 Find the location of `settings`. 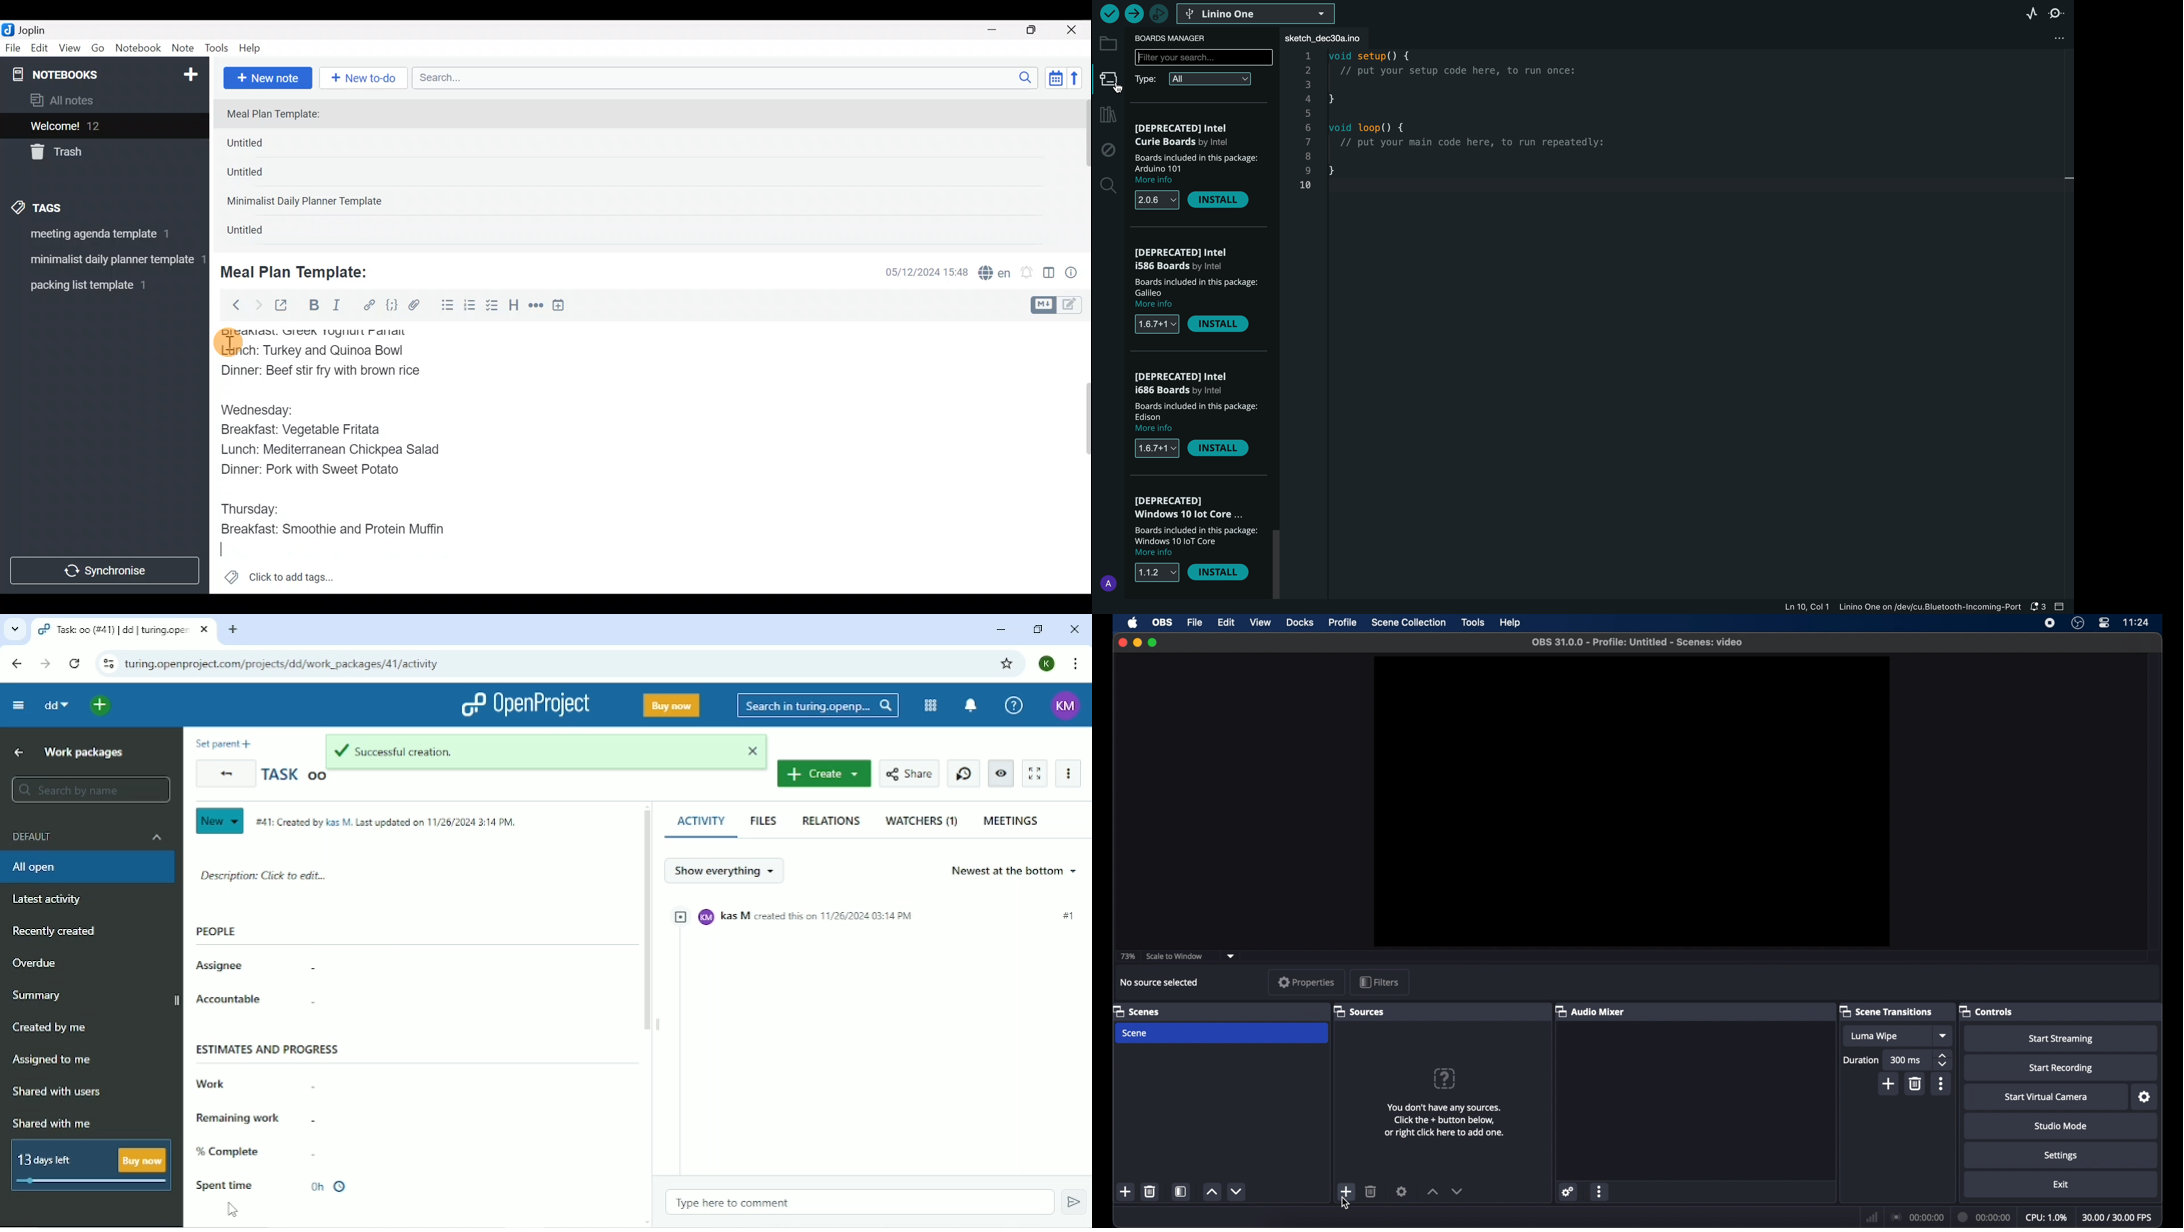

settings is located at coordinates (1401, 1191).